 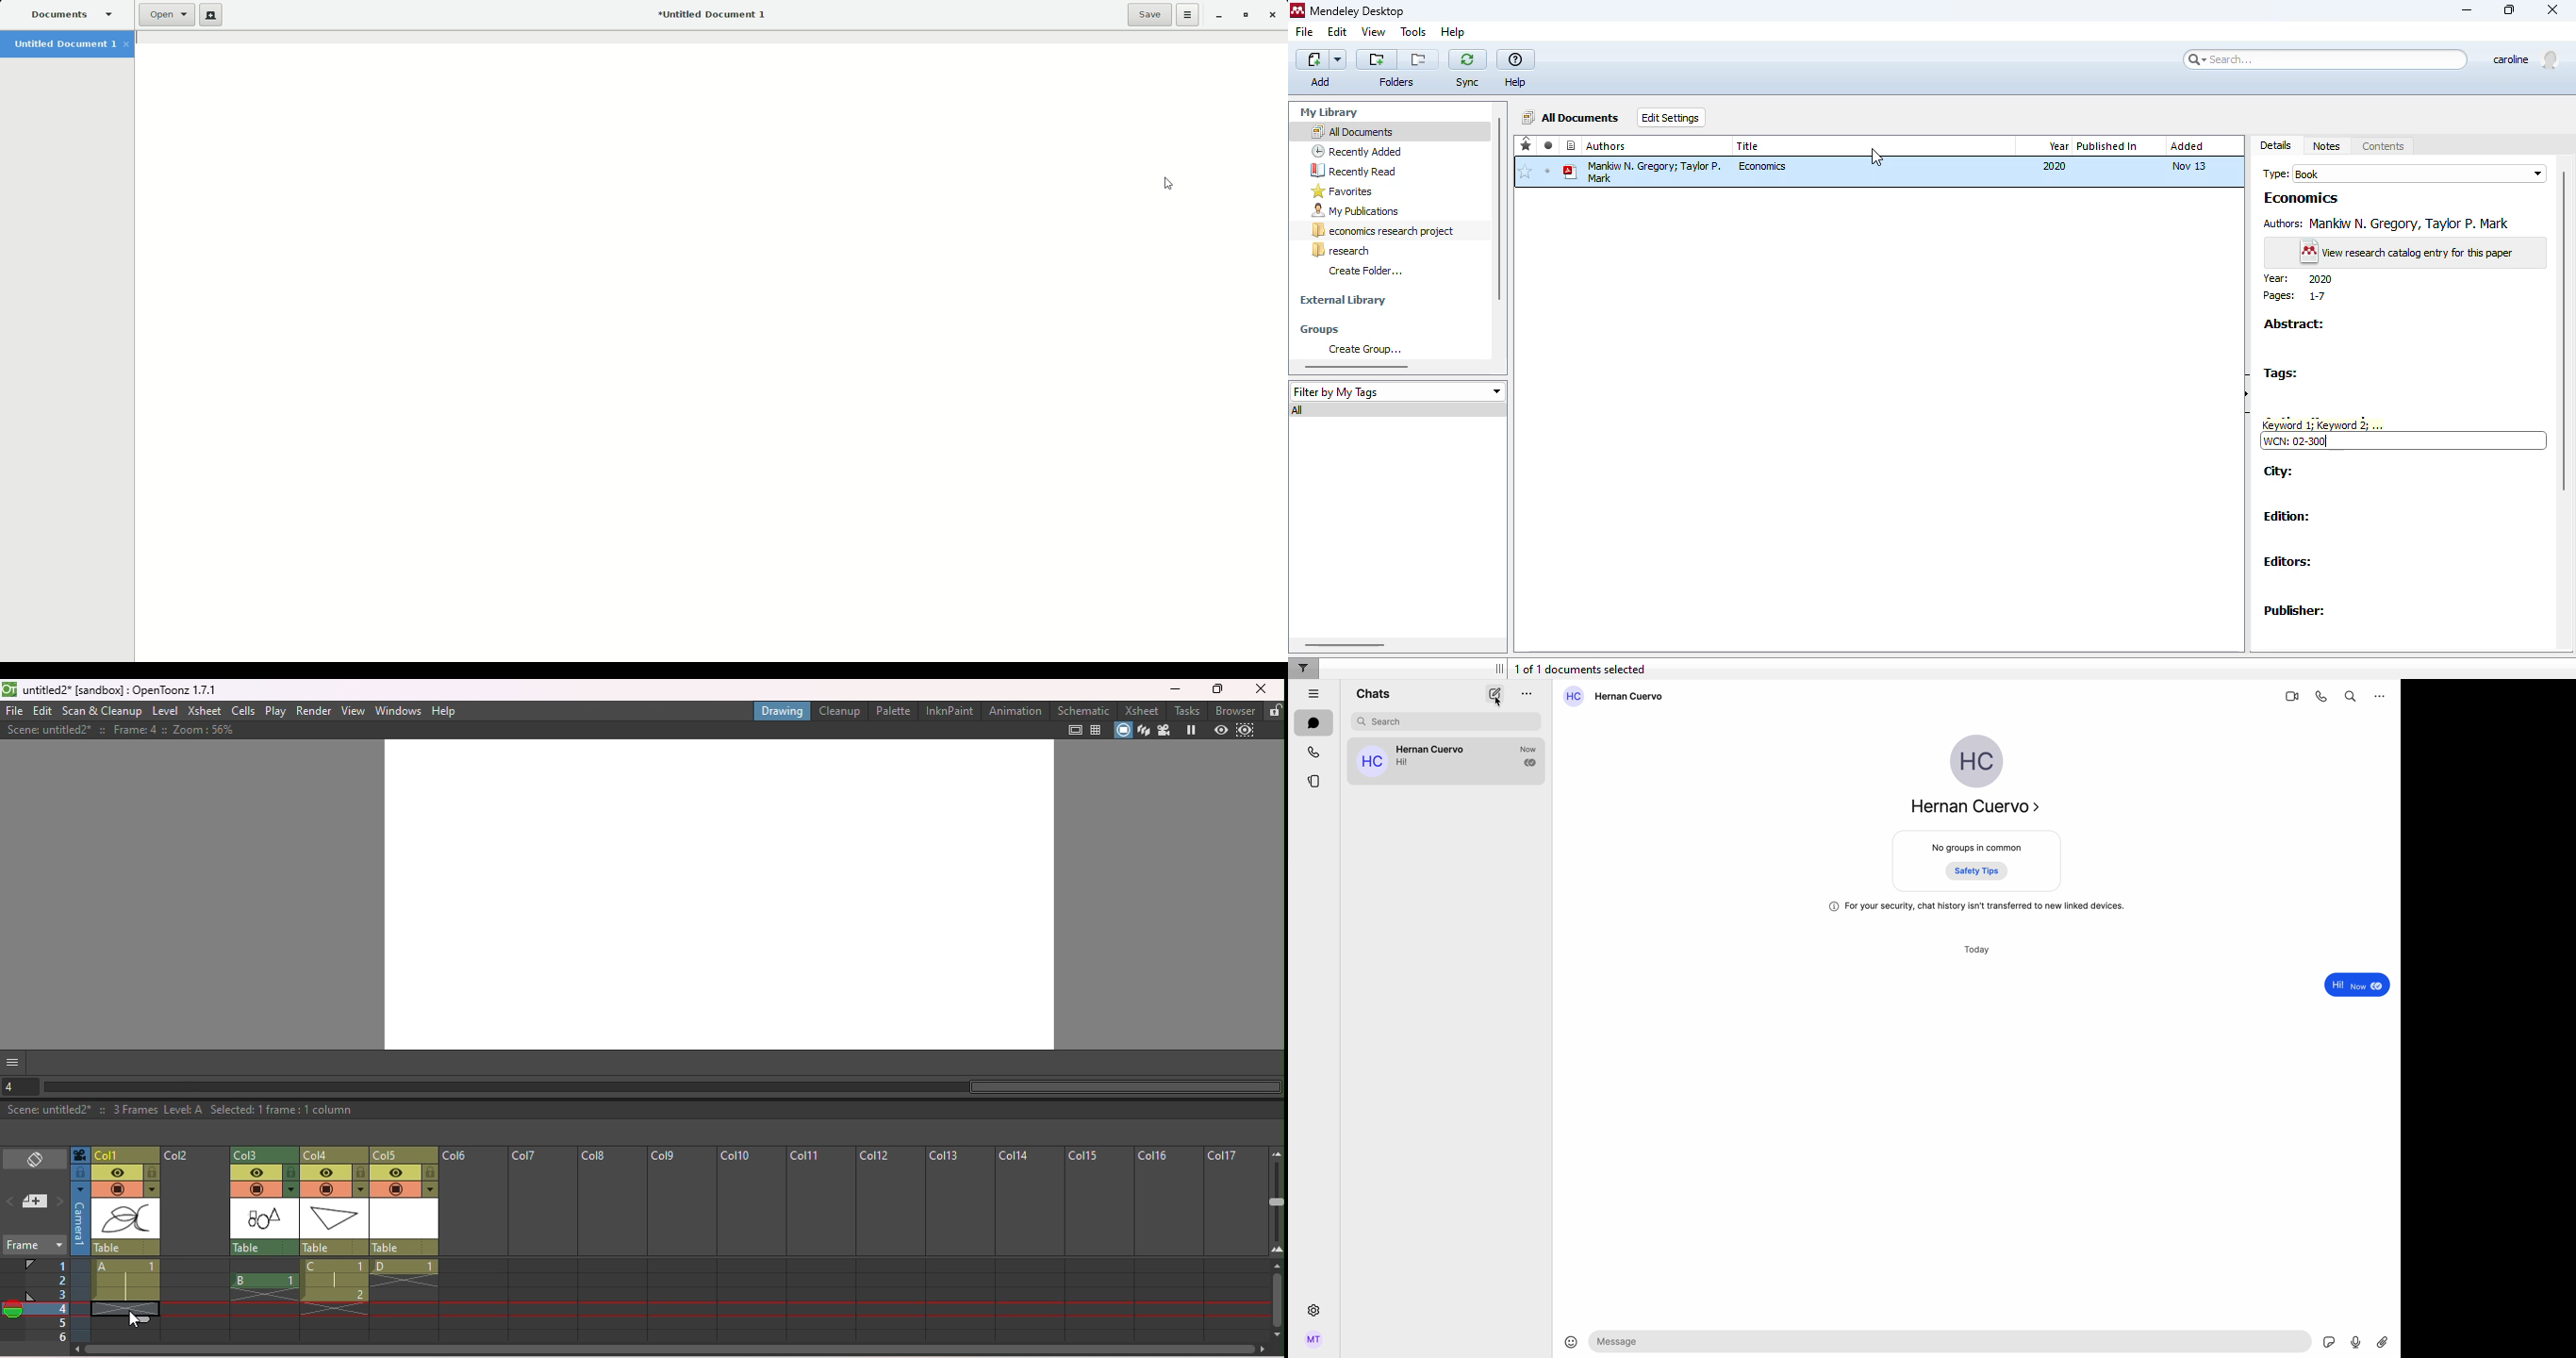 I want to click on minimize, so click(x=2468, y=10).